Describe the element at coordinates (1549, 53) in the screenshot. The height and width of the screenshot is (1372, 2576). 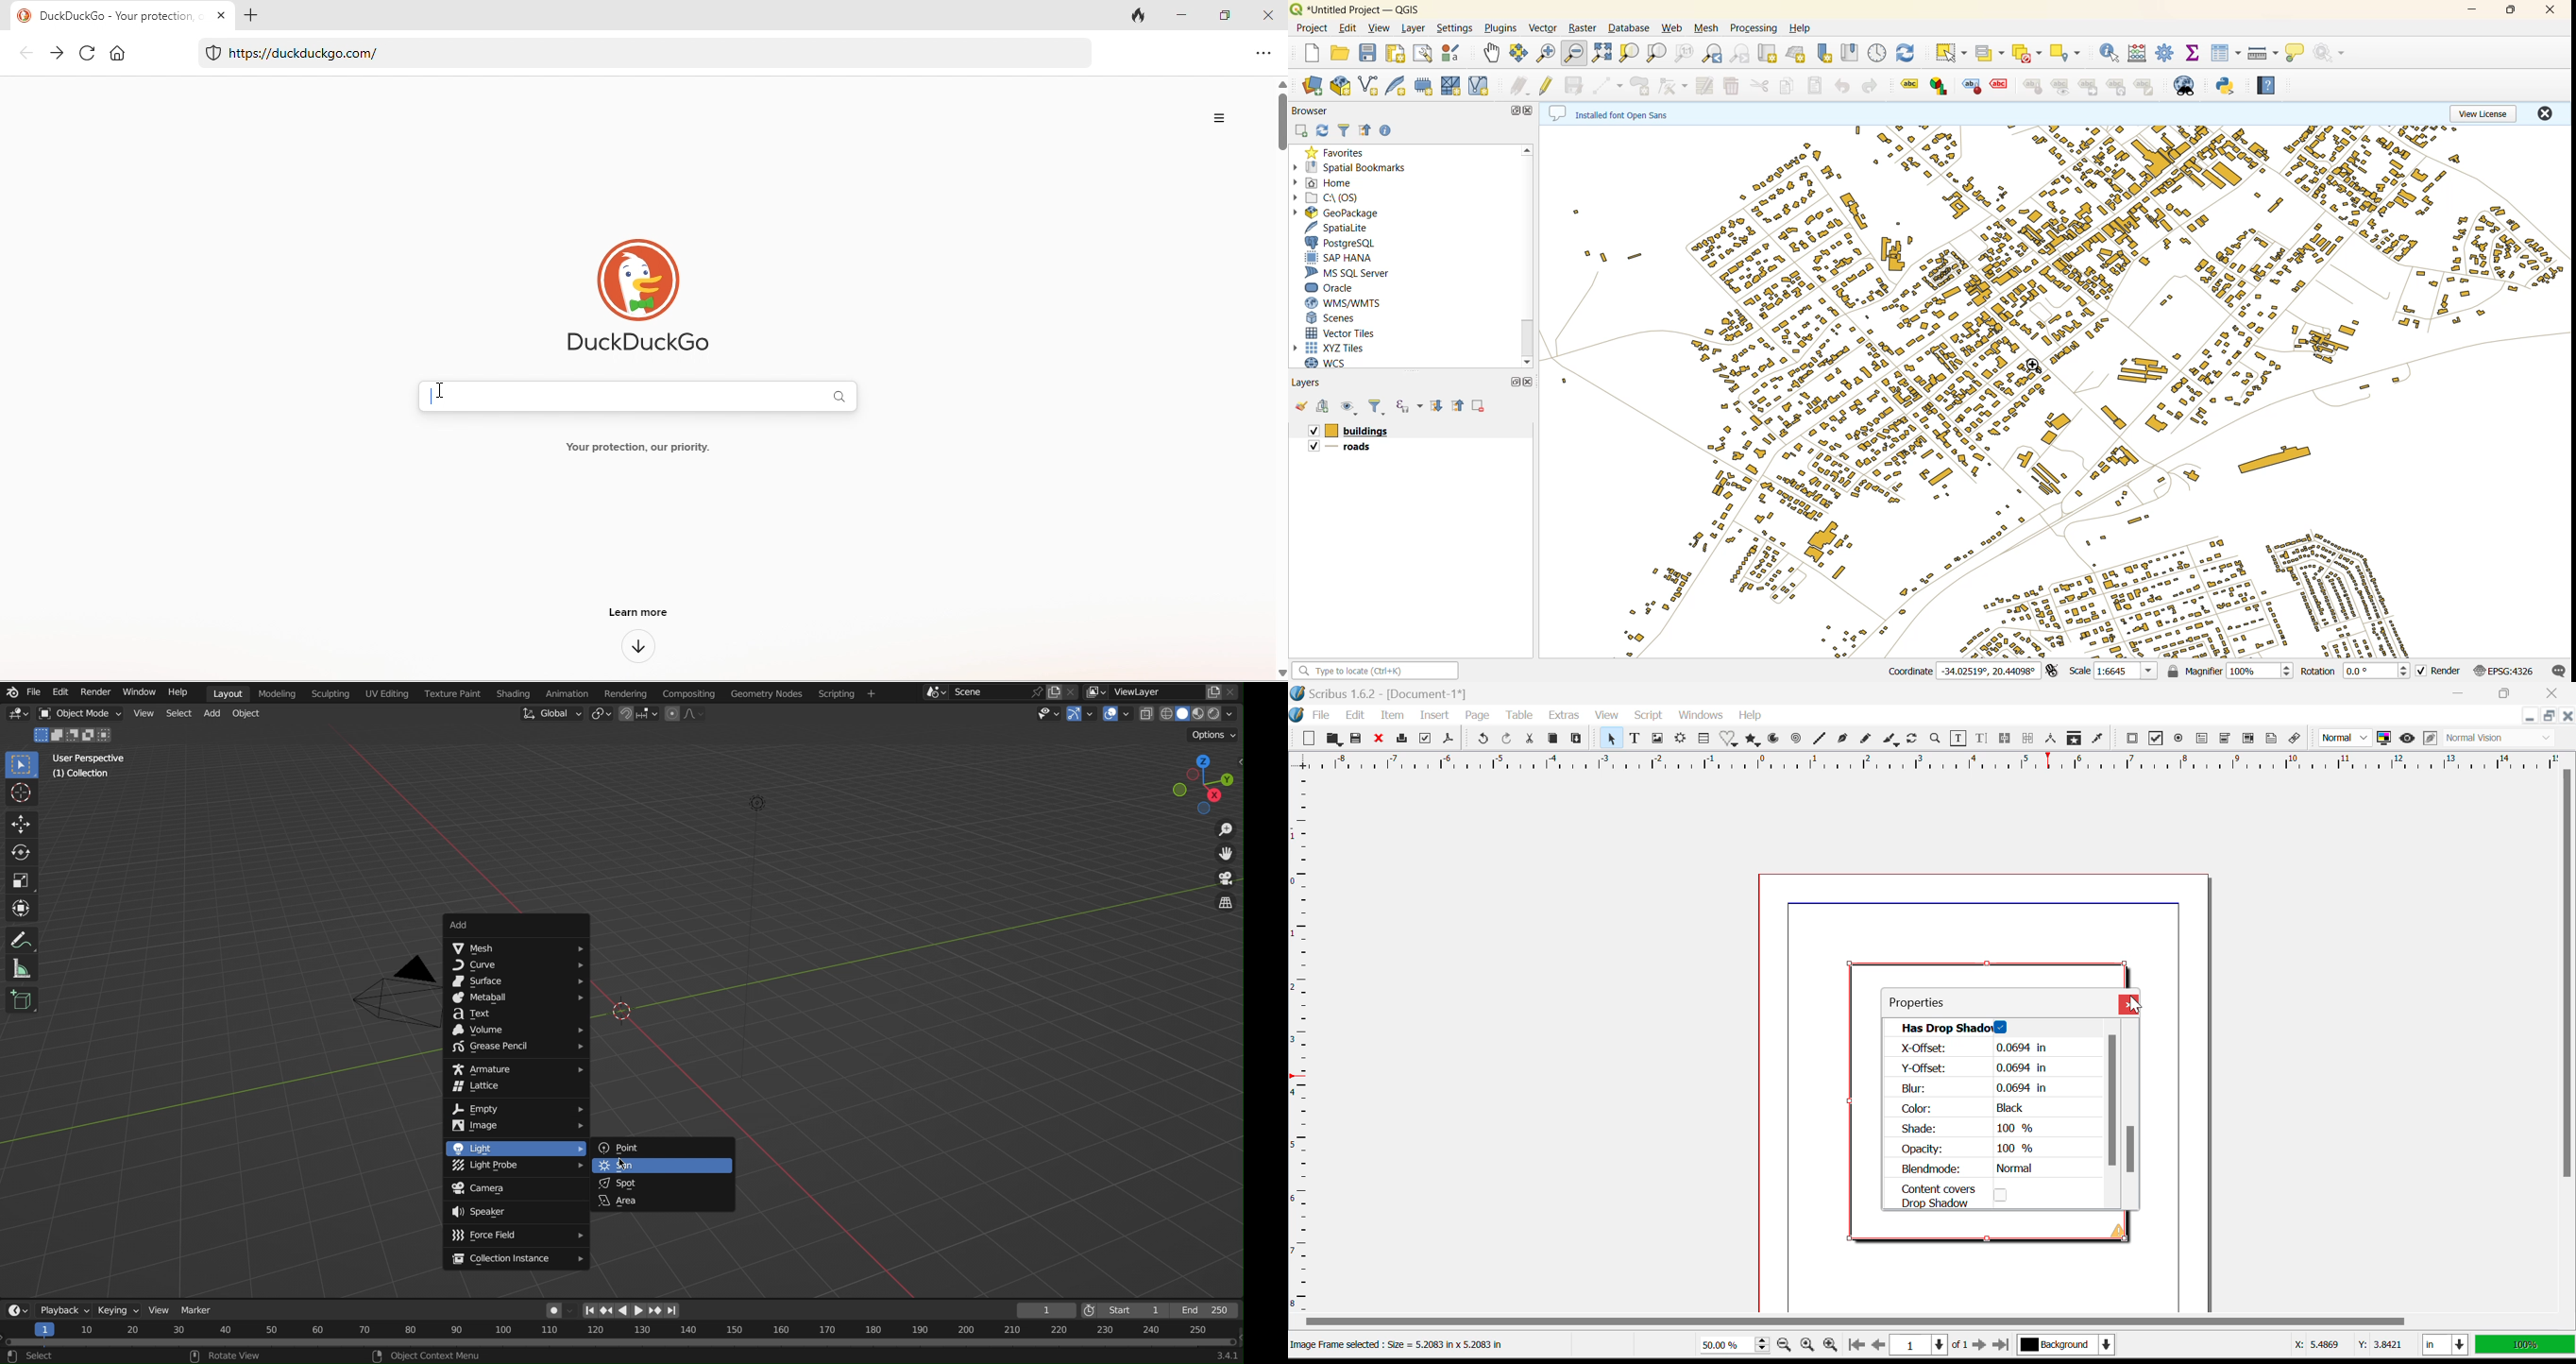
I see `zoom in` at that location.